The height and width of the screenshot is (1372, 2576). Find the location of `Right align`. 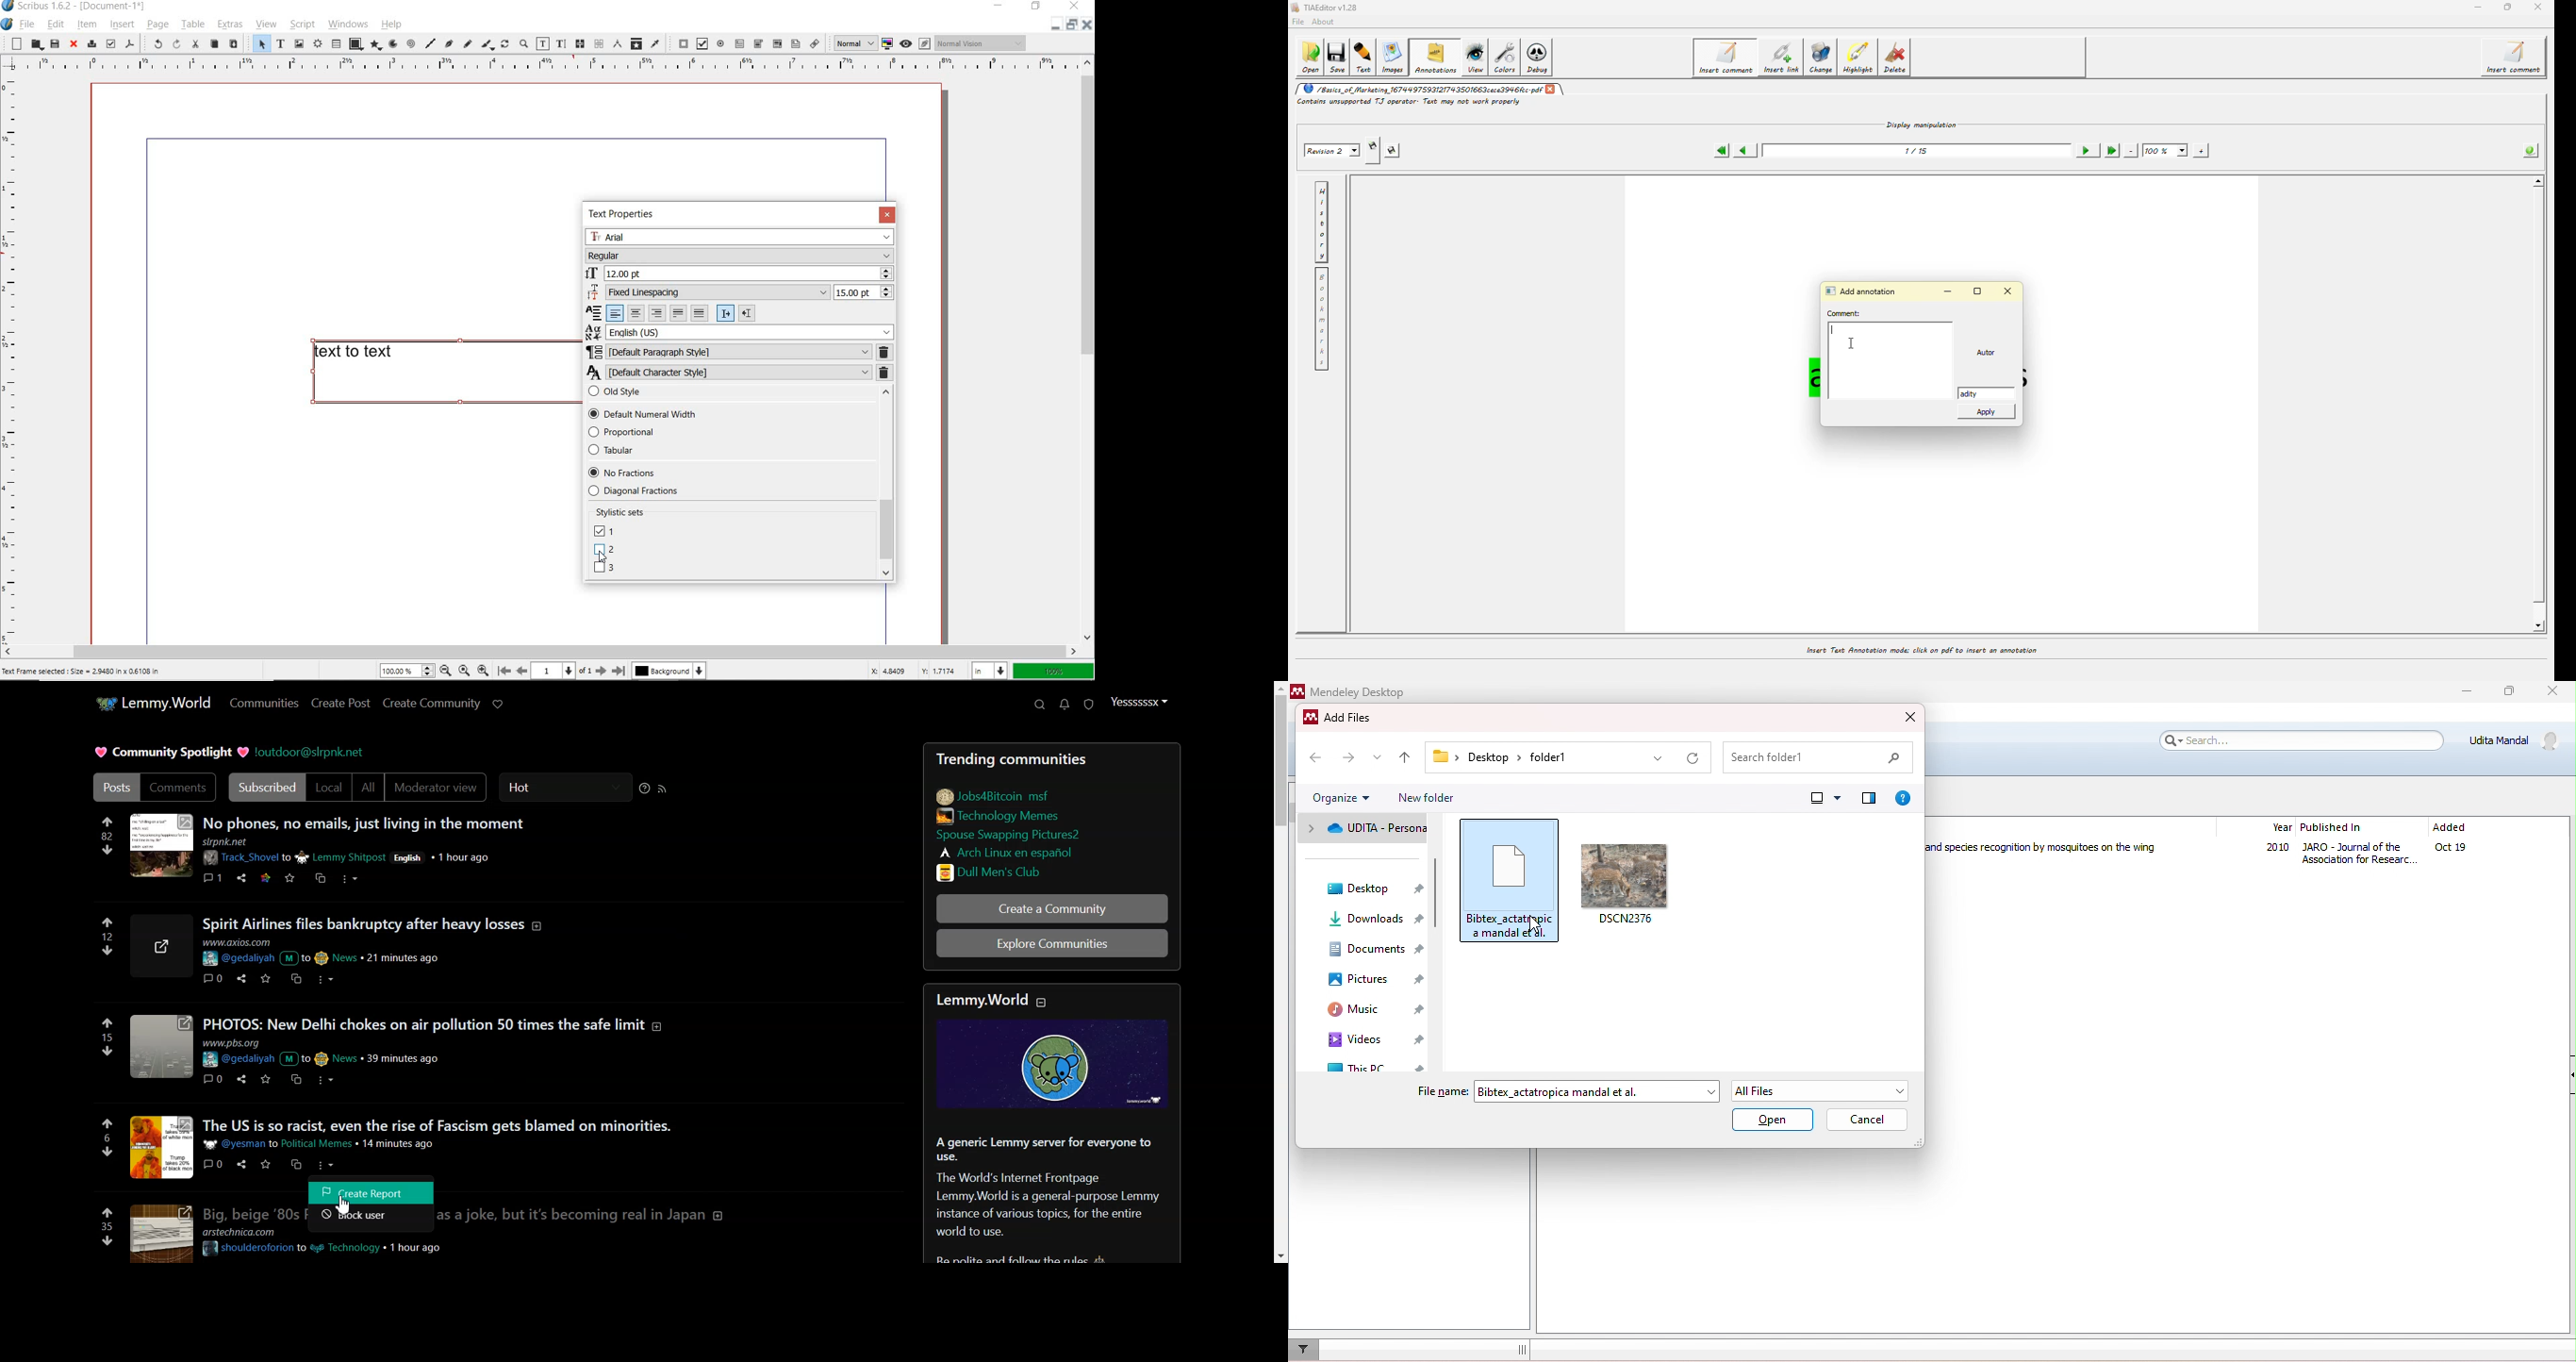

Right align is located at coordinates (657, 314).